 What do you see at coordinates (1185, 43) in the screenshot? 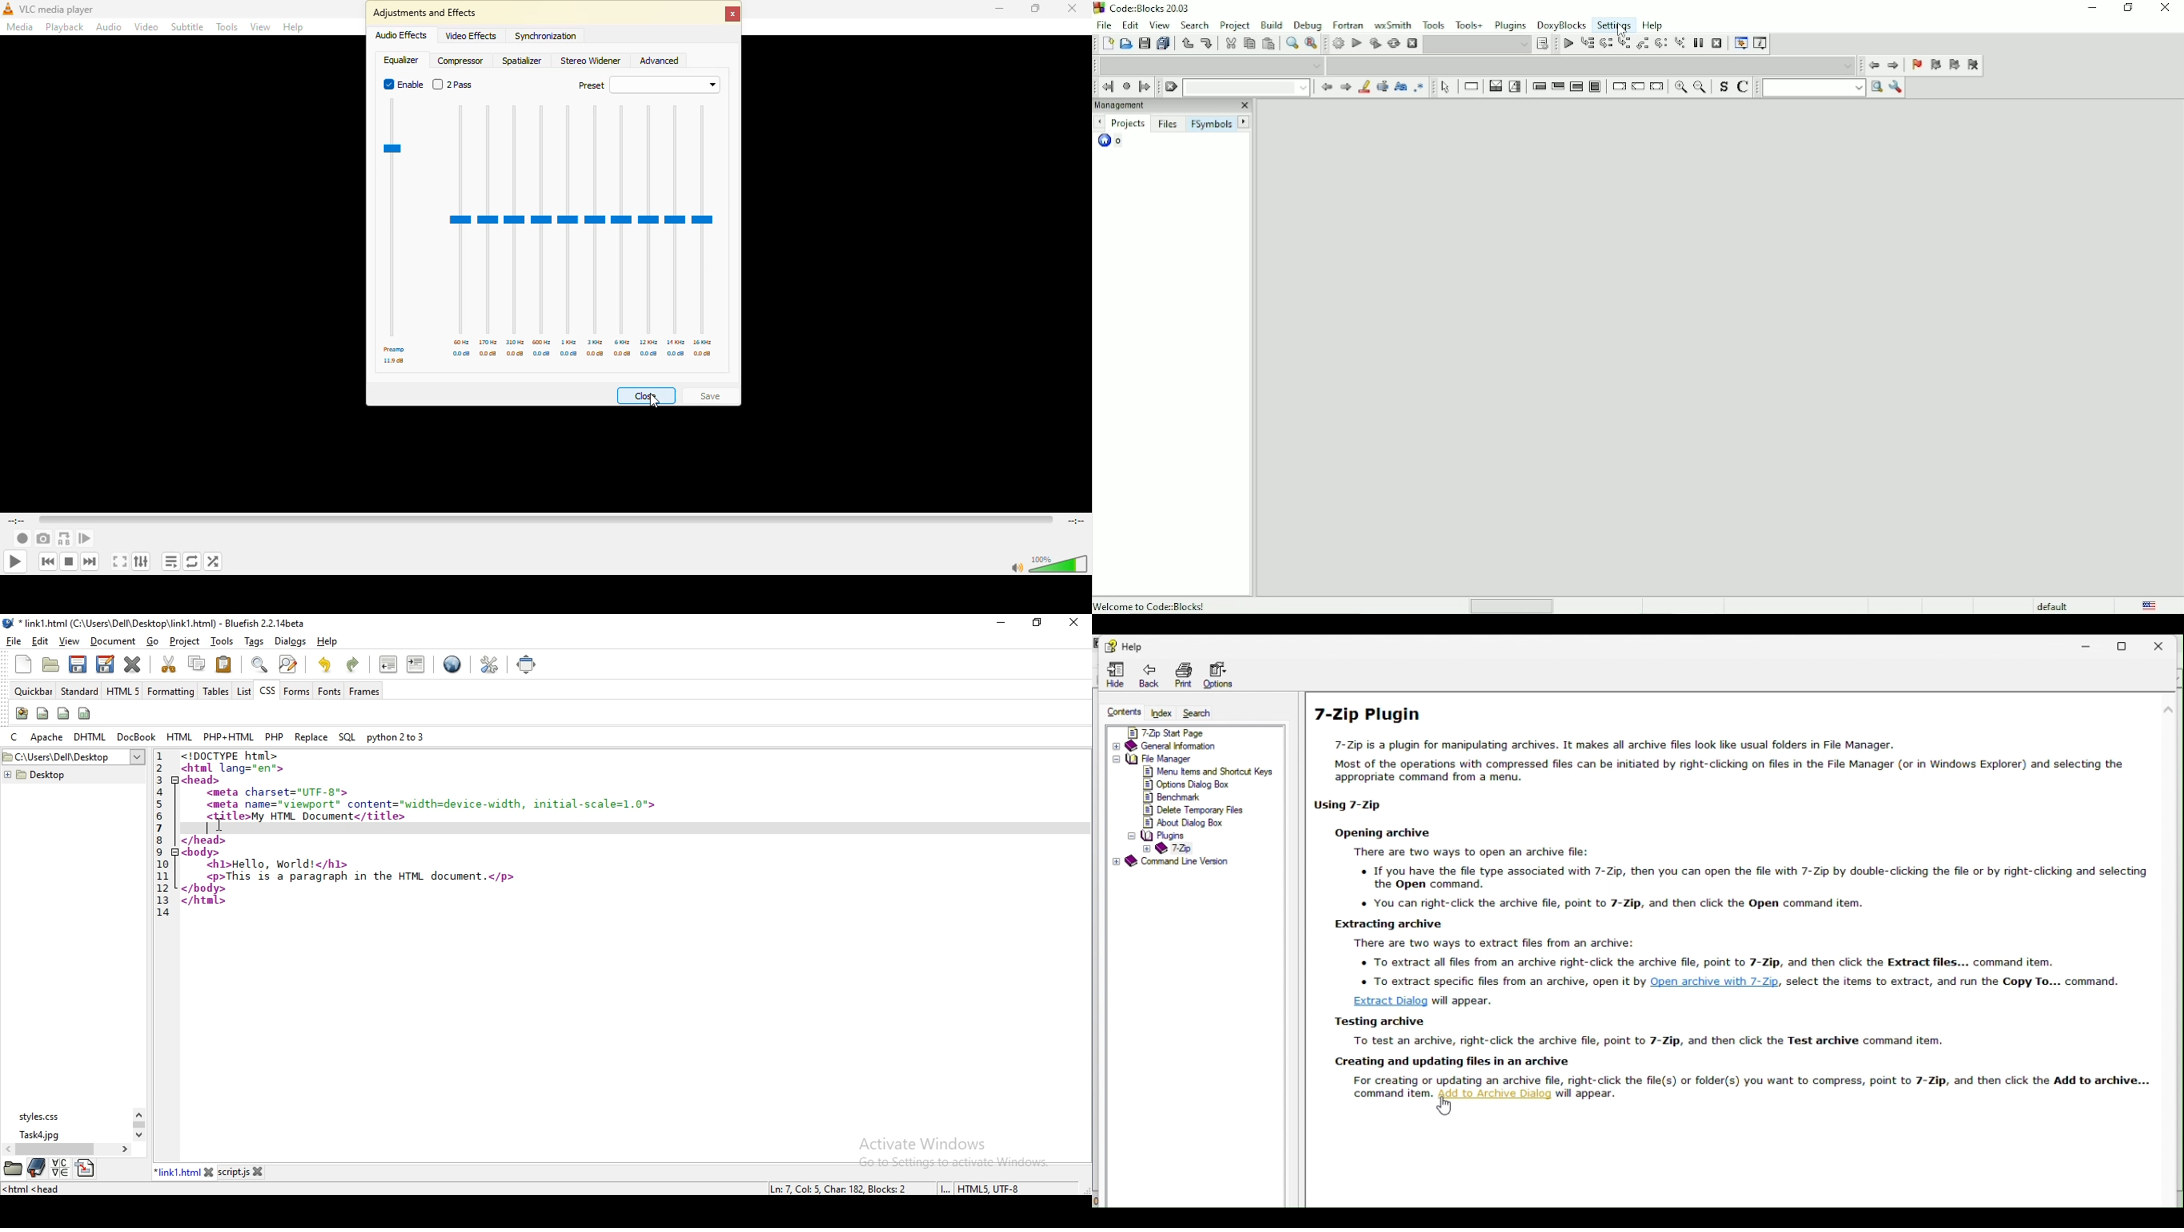
I see `Undo` at bounding box center [1185, 43].